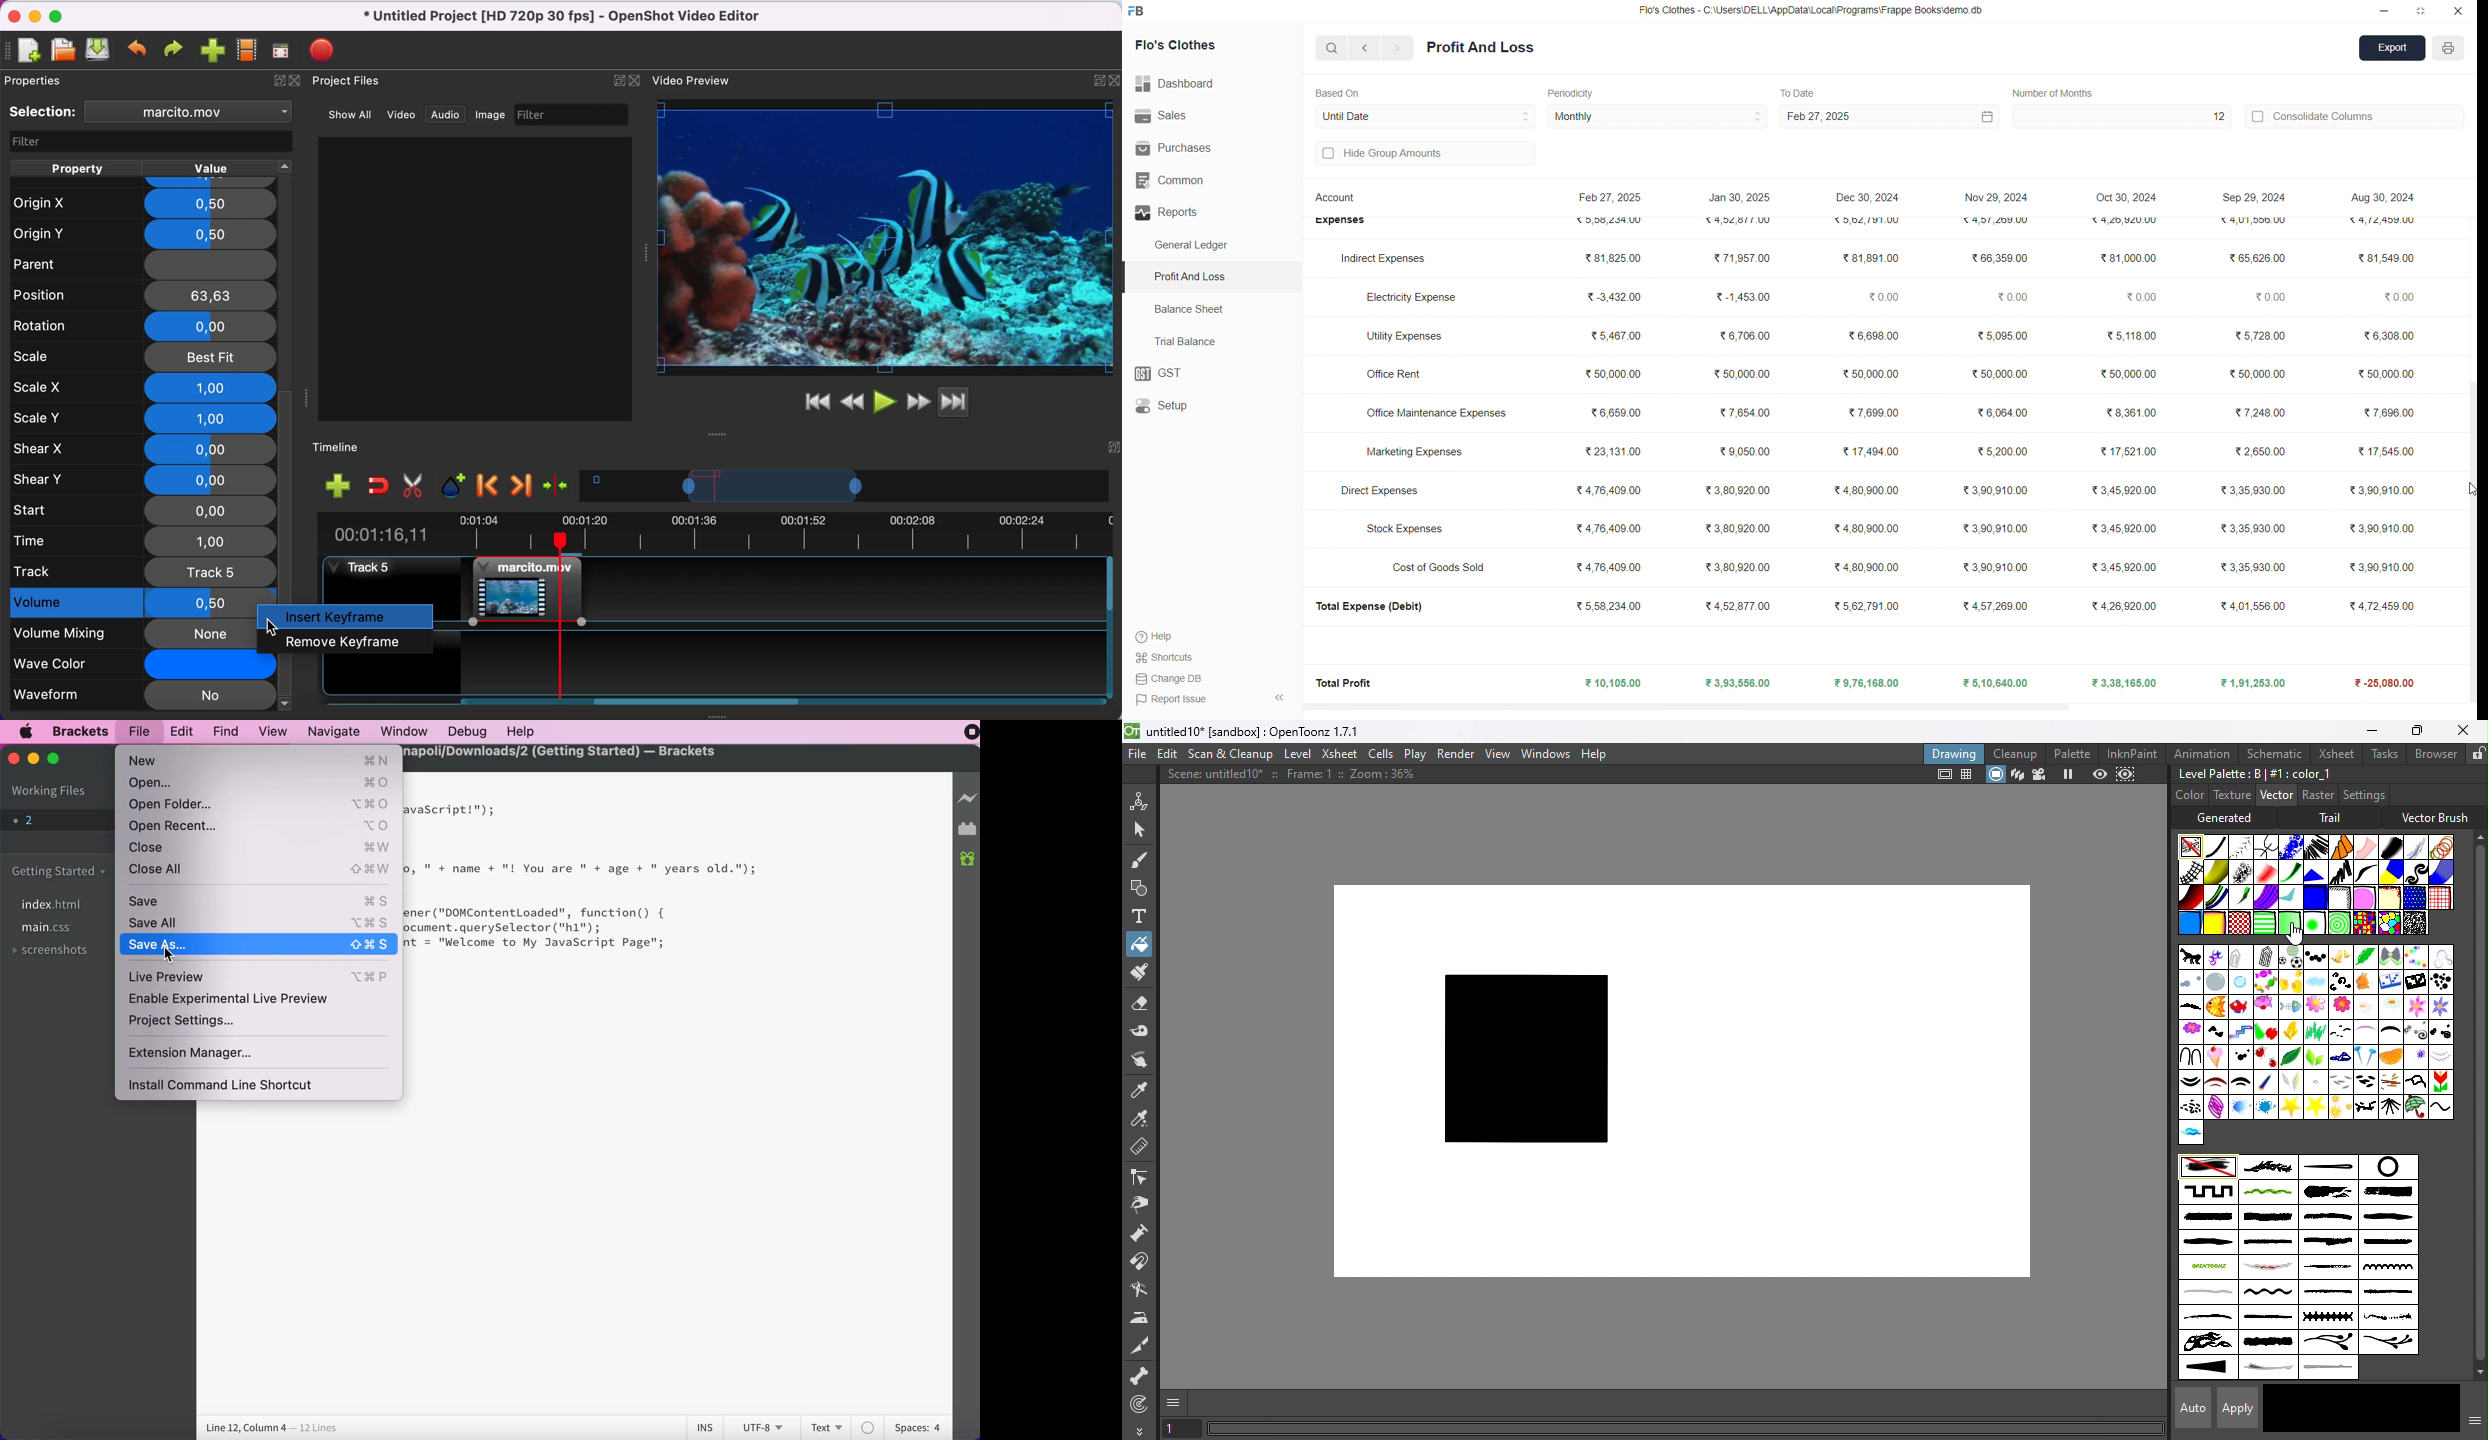 This screenshot has width=2492, height=1456. I want to click on maximize, so click(1095, 78).